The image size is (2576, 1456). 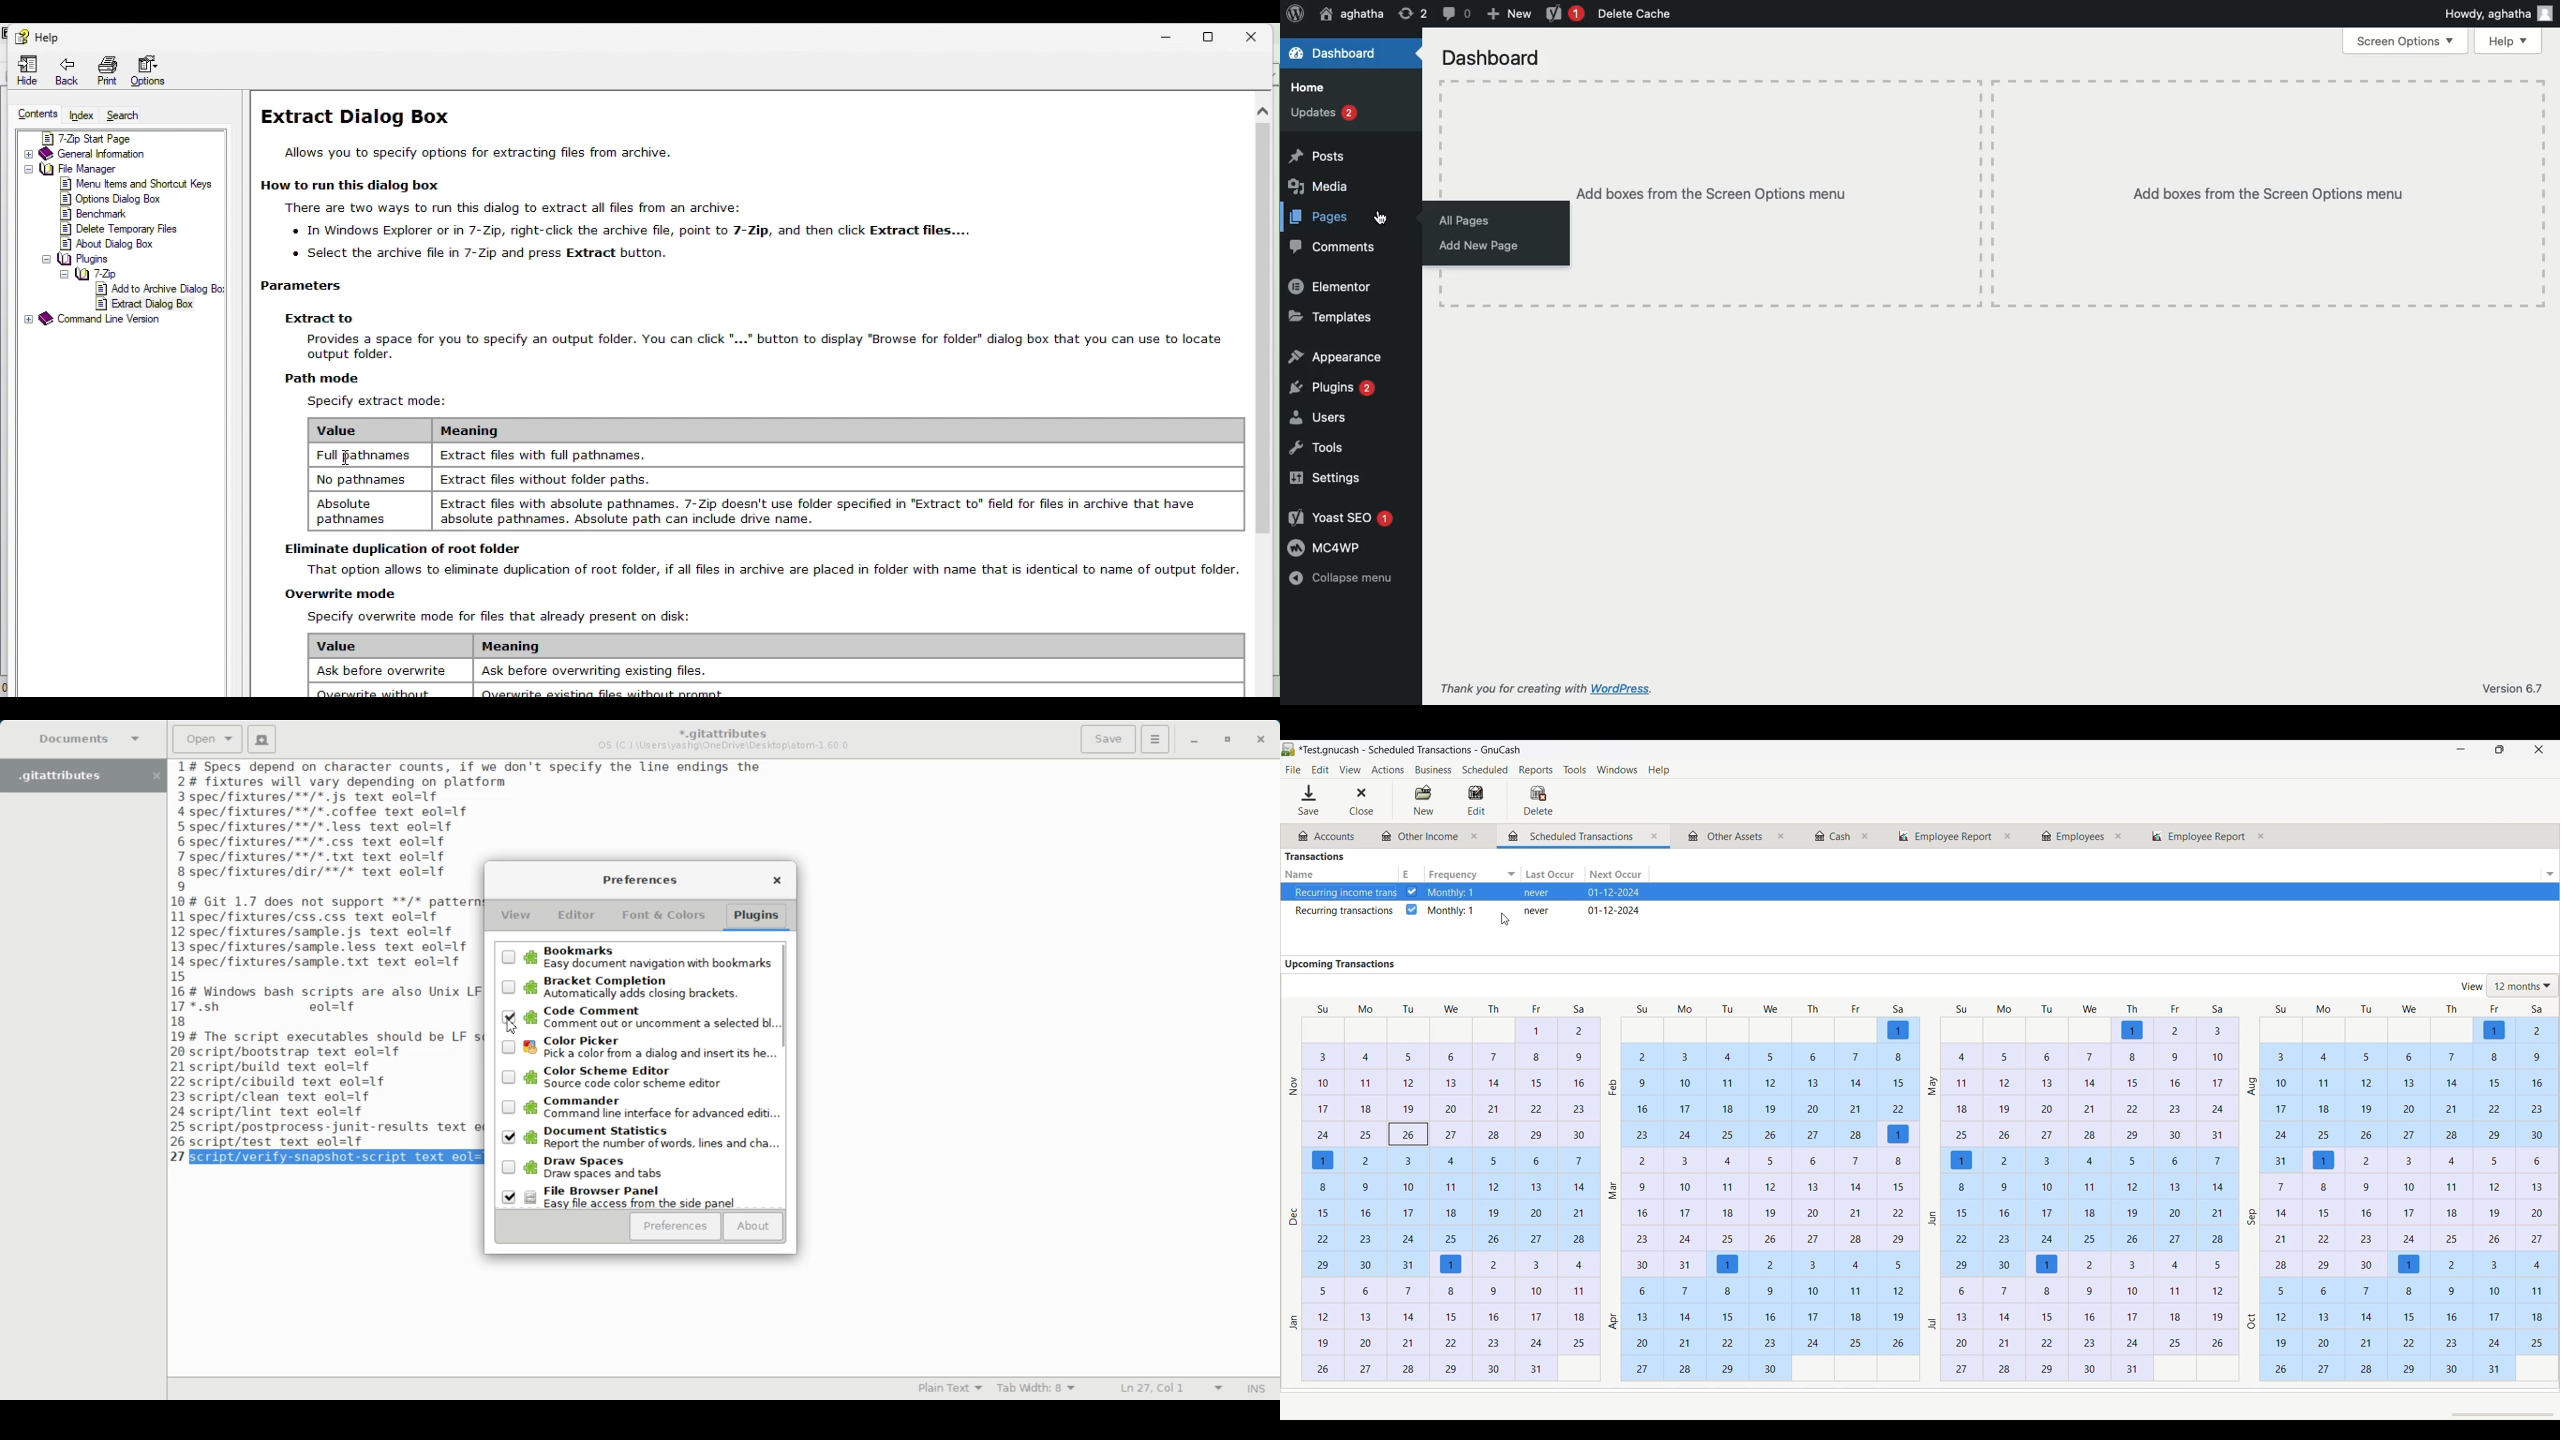 I want to click on # Specs depend on character counts, if we don't specify the line endings the
 # fixtures will vary depending on platform
 spec/fixtures/**/*.js text eol=1f
-spec/fixtures/**/*.coffee text eol=1f
 spec/fixtures/**/*.less text eol=1f
 spec/fixtures/**/*.css text eol=1f
'spec/fixtures/**/*. txt text eol=1f
 spec/fixtures/dir/**/* text eol=1f

| # Git 1.7 does not support **/* patterns
spec/fixtures/css.css text eol=1f
 spec/fixtures/sample.js text eol=1f
 spec/fixtures/sample.less text eol=1f
-spec/fixtures/sample.txt text eol=1f

;

 # Windows bash scripts are also Unix LF endings
'*.sh eol=1f

 # The script executables should be LF so they can be edited on Windows
 script/bootstrap text eol=1f

script/build text eol=1f

script/cibuild text eol=1f

 script/clean text eol=1f

script/lint text eol=1f
 script/postprocess-junit-results text eol=1f
 script/test text eol=1f, so click(x=335, y=953).